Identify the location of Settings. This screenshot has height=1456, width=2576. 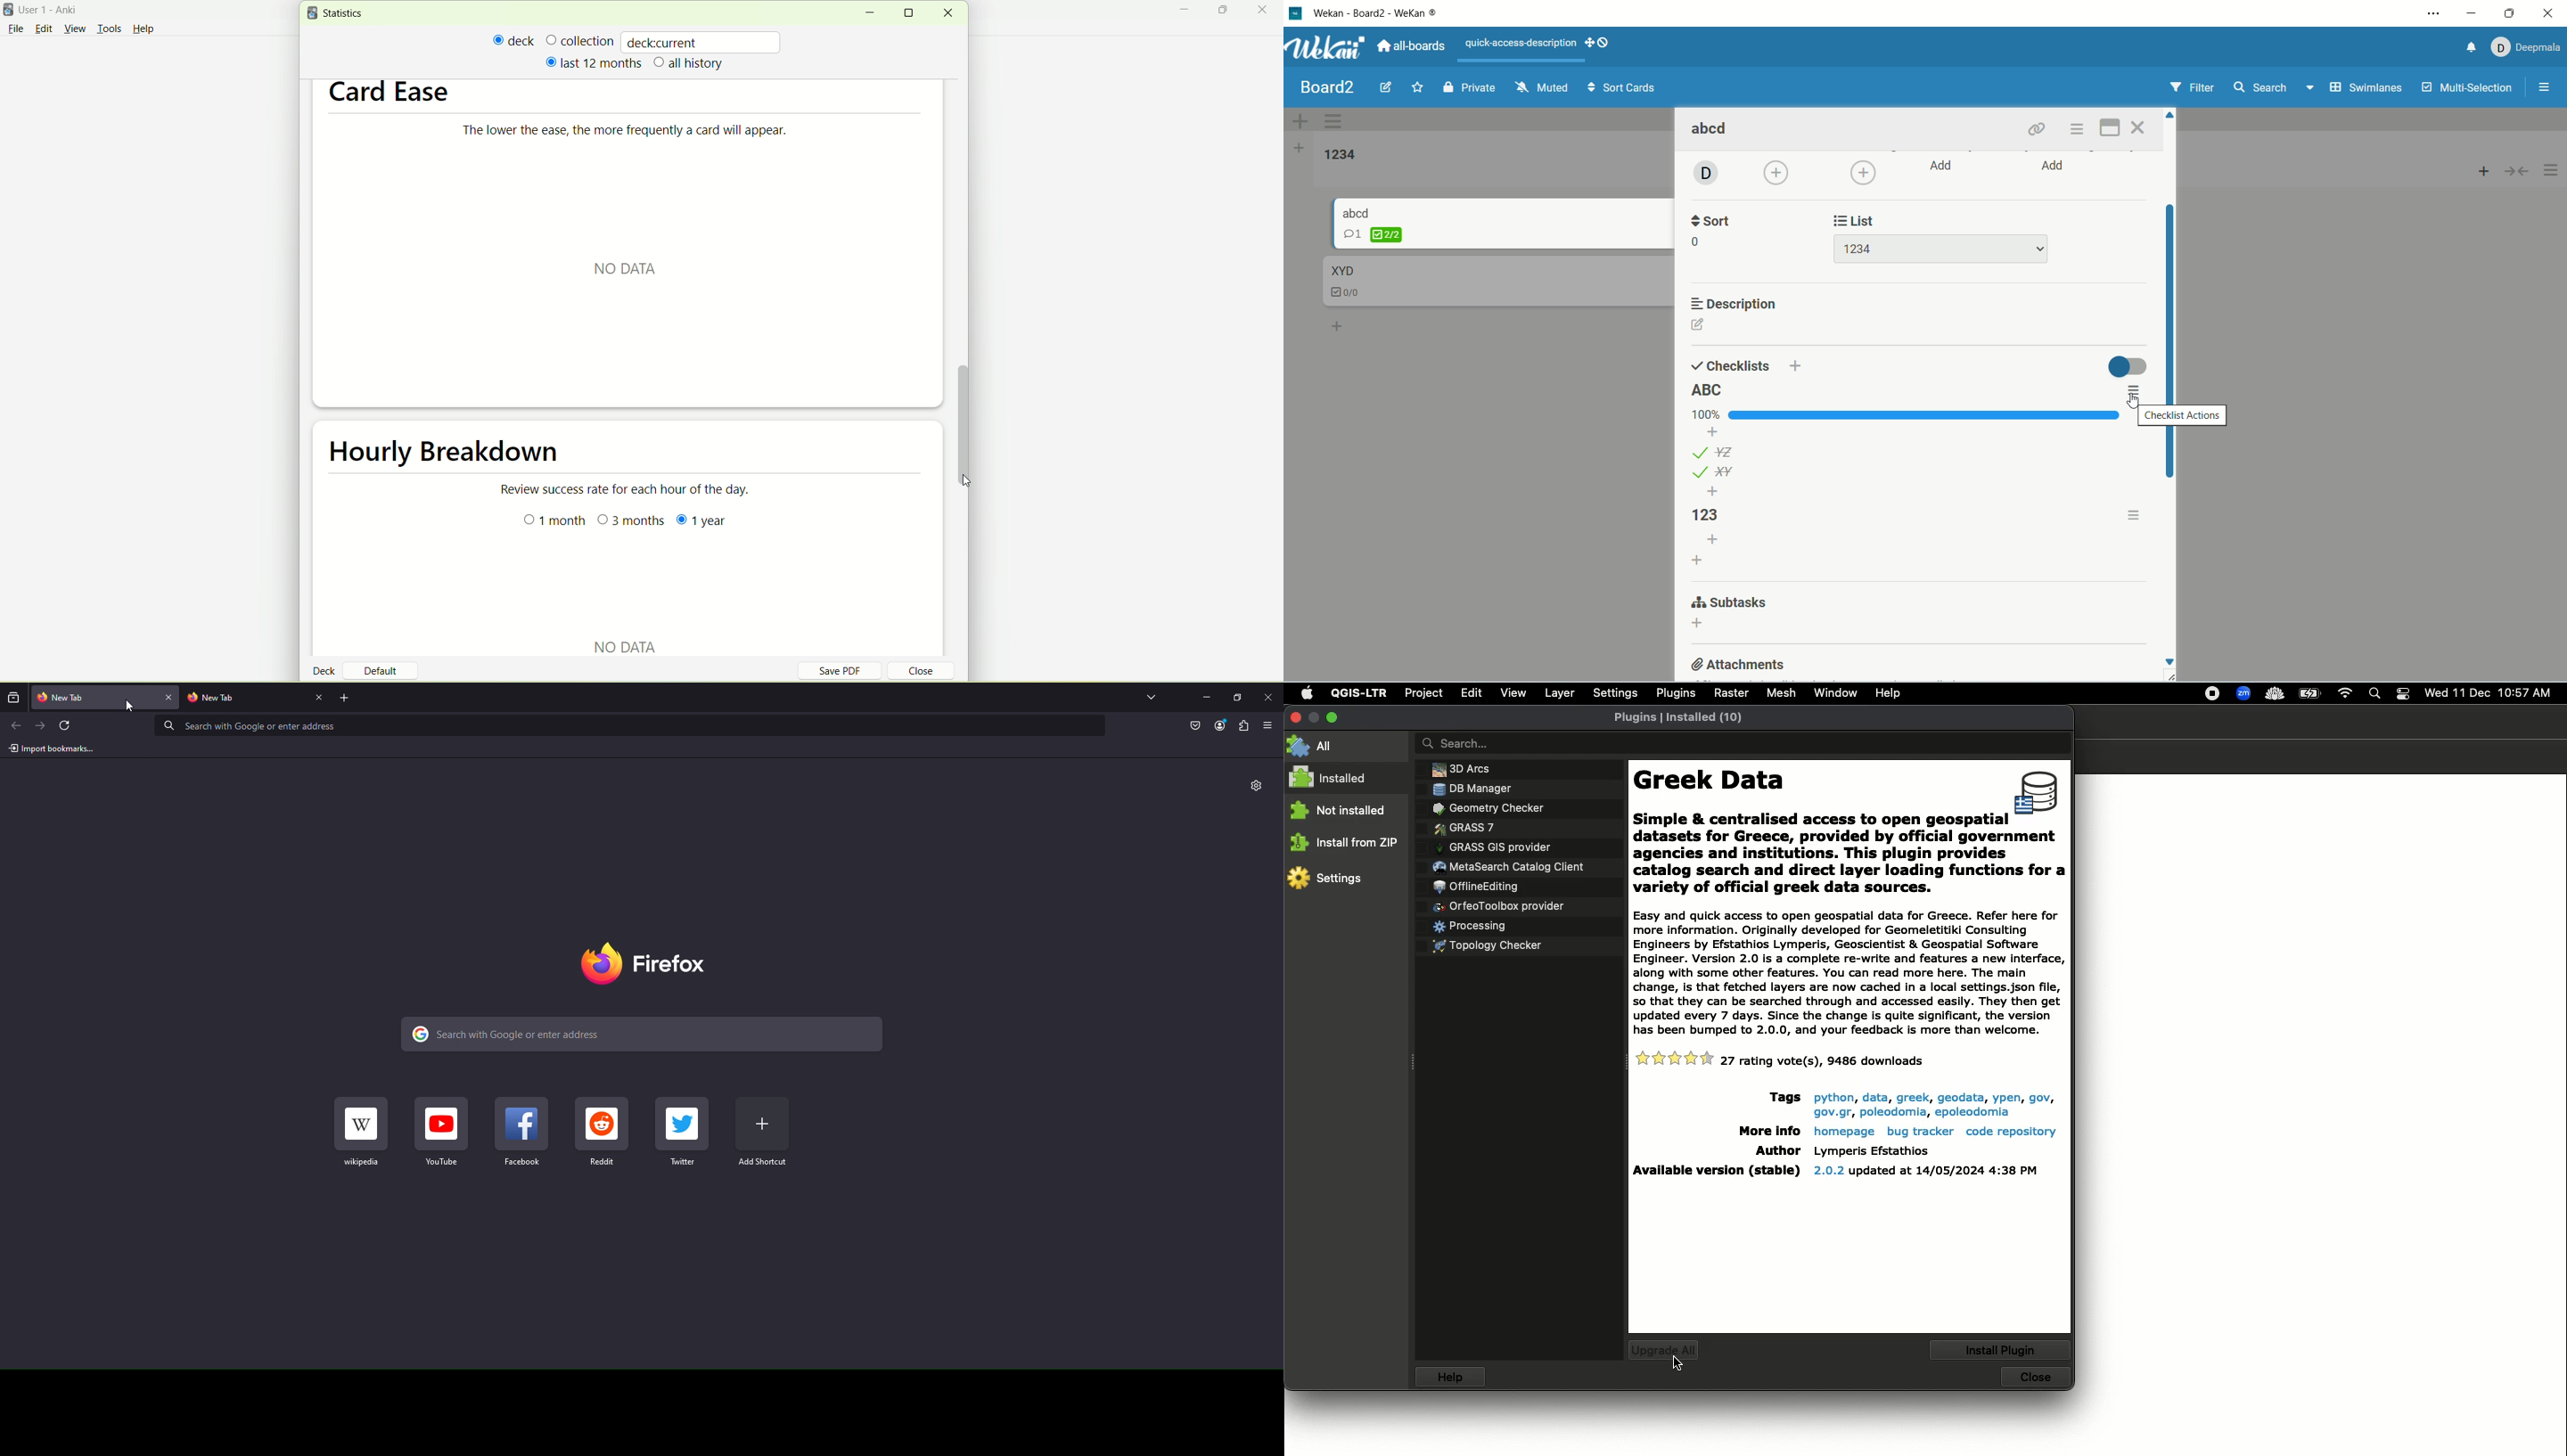
(1257, 787).